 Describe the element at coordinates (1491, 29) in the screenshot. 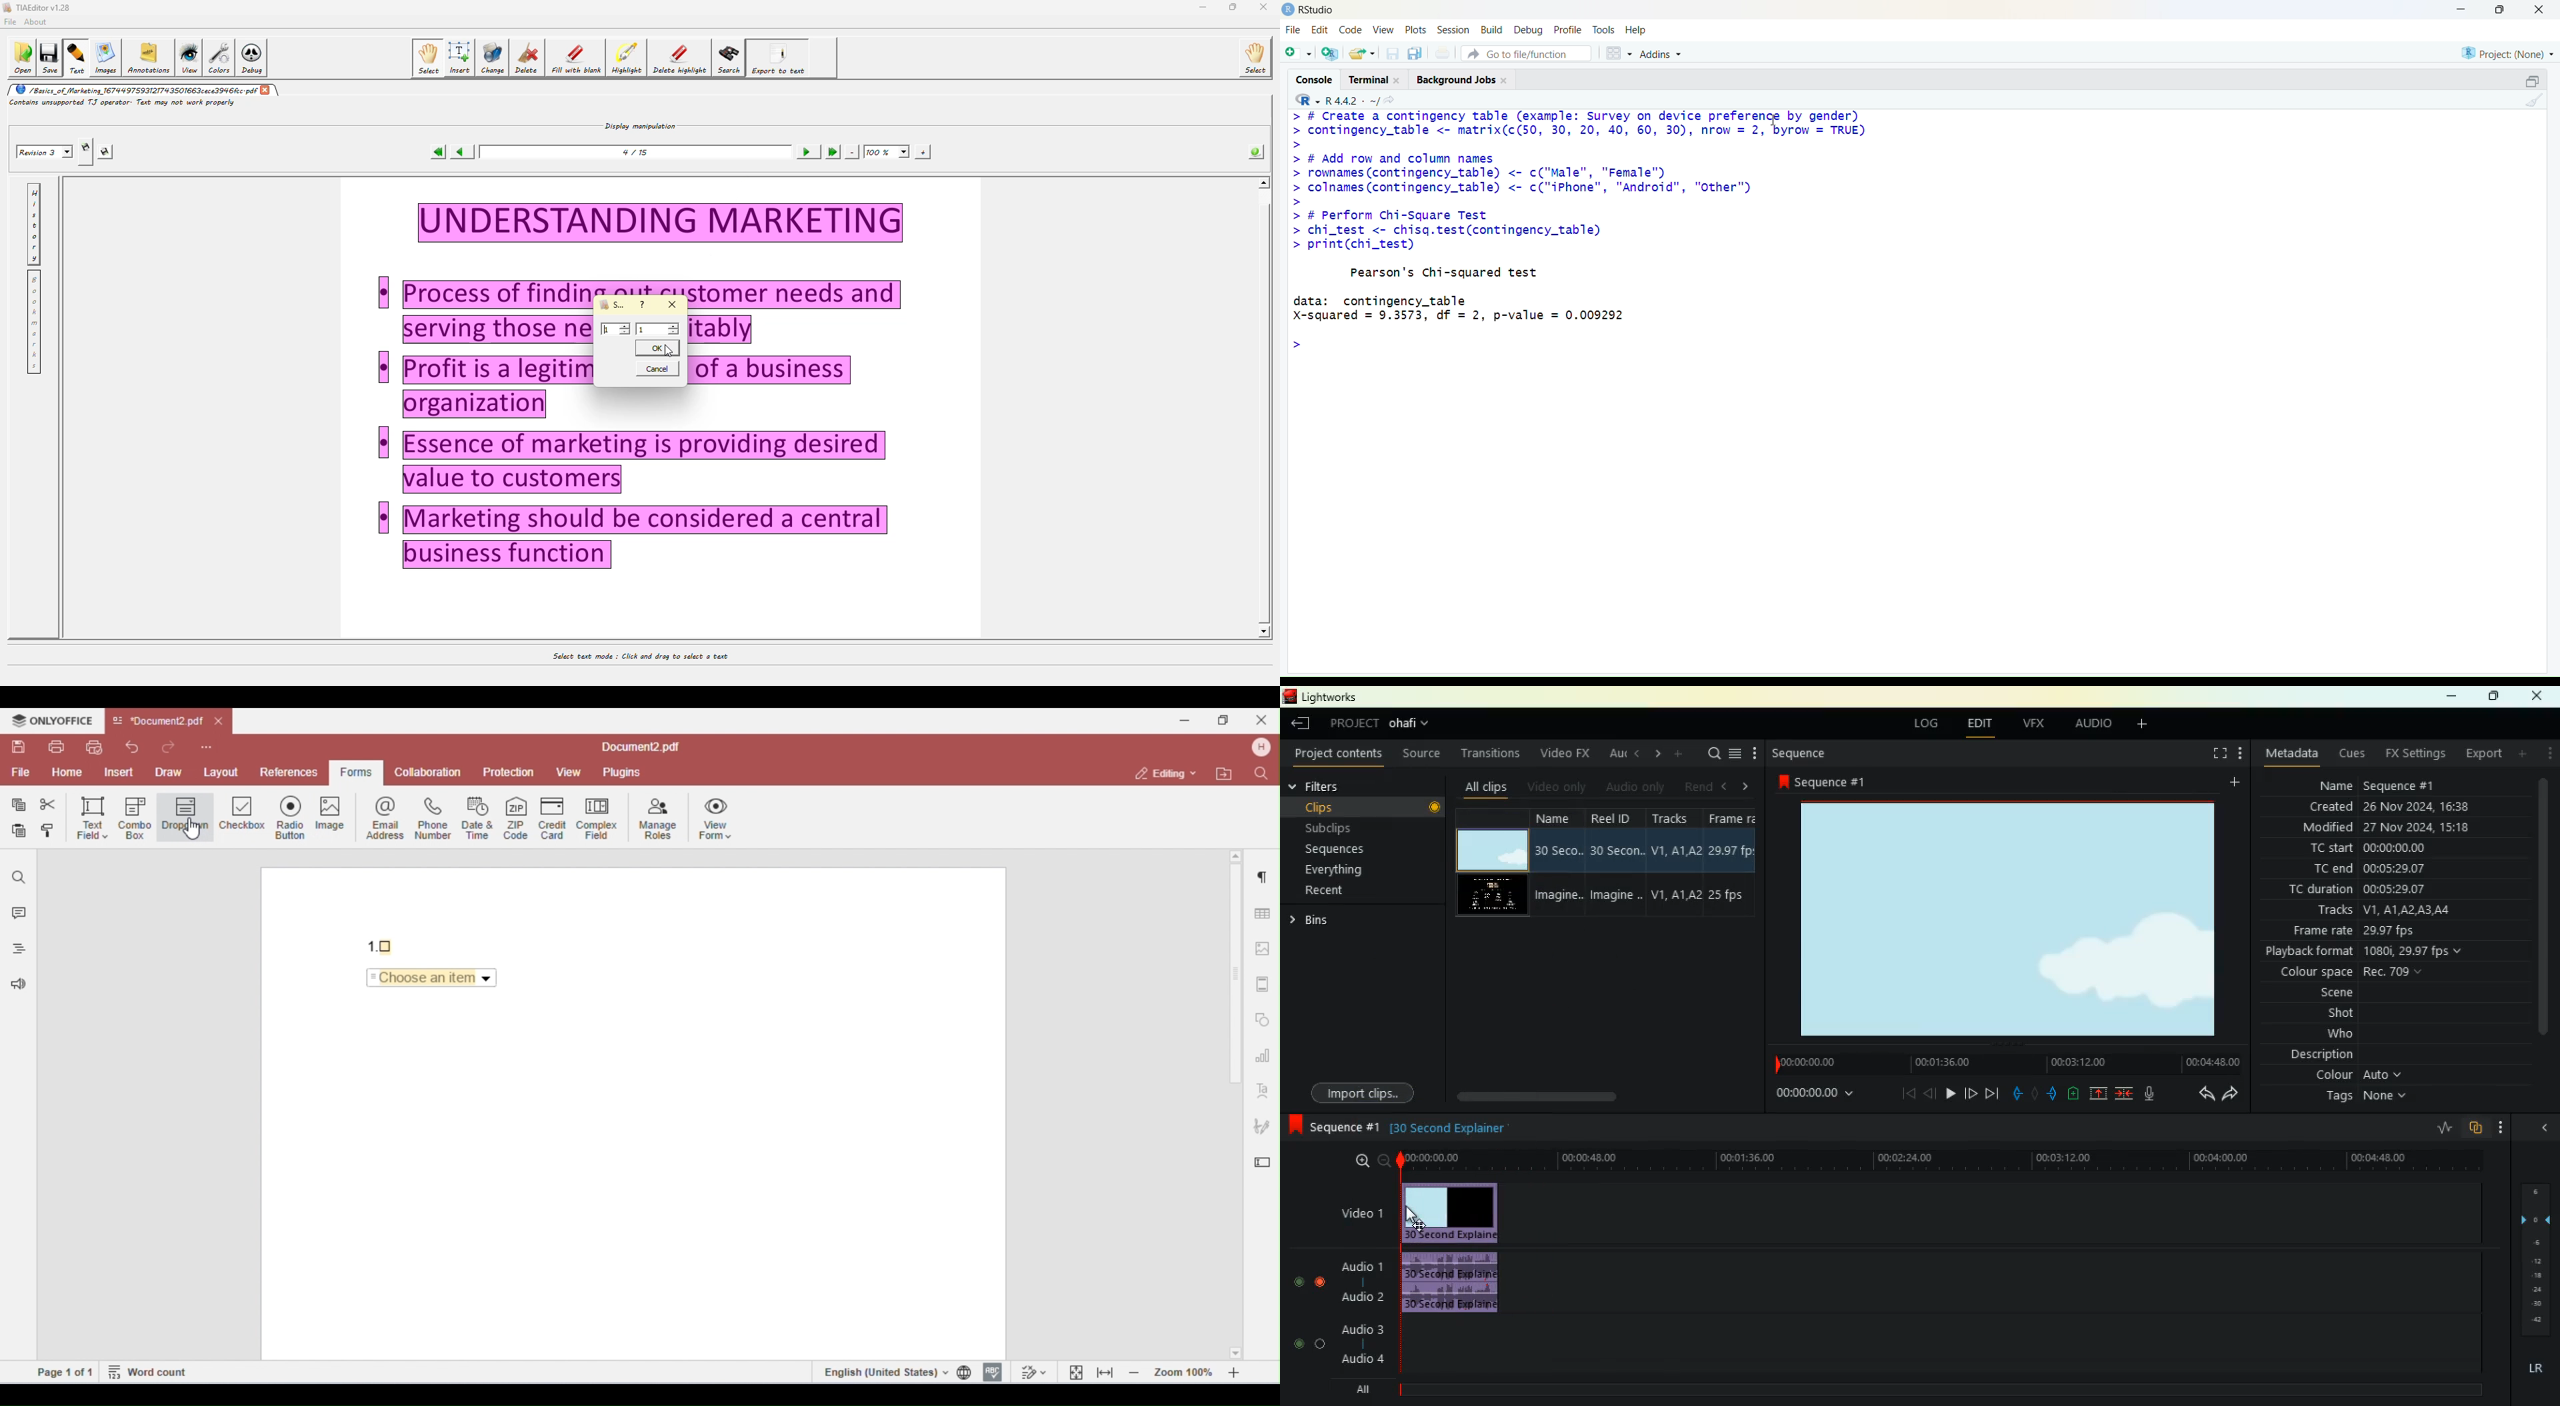

I see `Build` at that location.